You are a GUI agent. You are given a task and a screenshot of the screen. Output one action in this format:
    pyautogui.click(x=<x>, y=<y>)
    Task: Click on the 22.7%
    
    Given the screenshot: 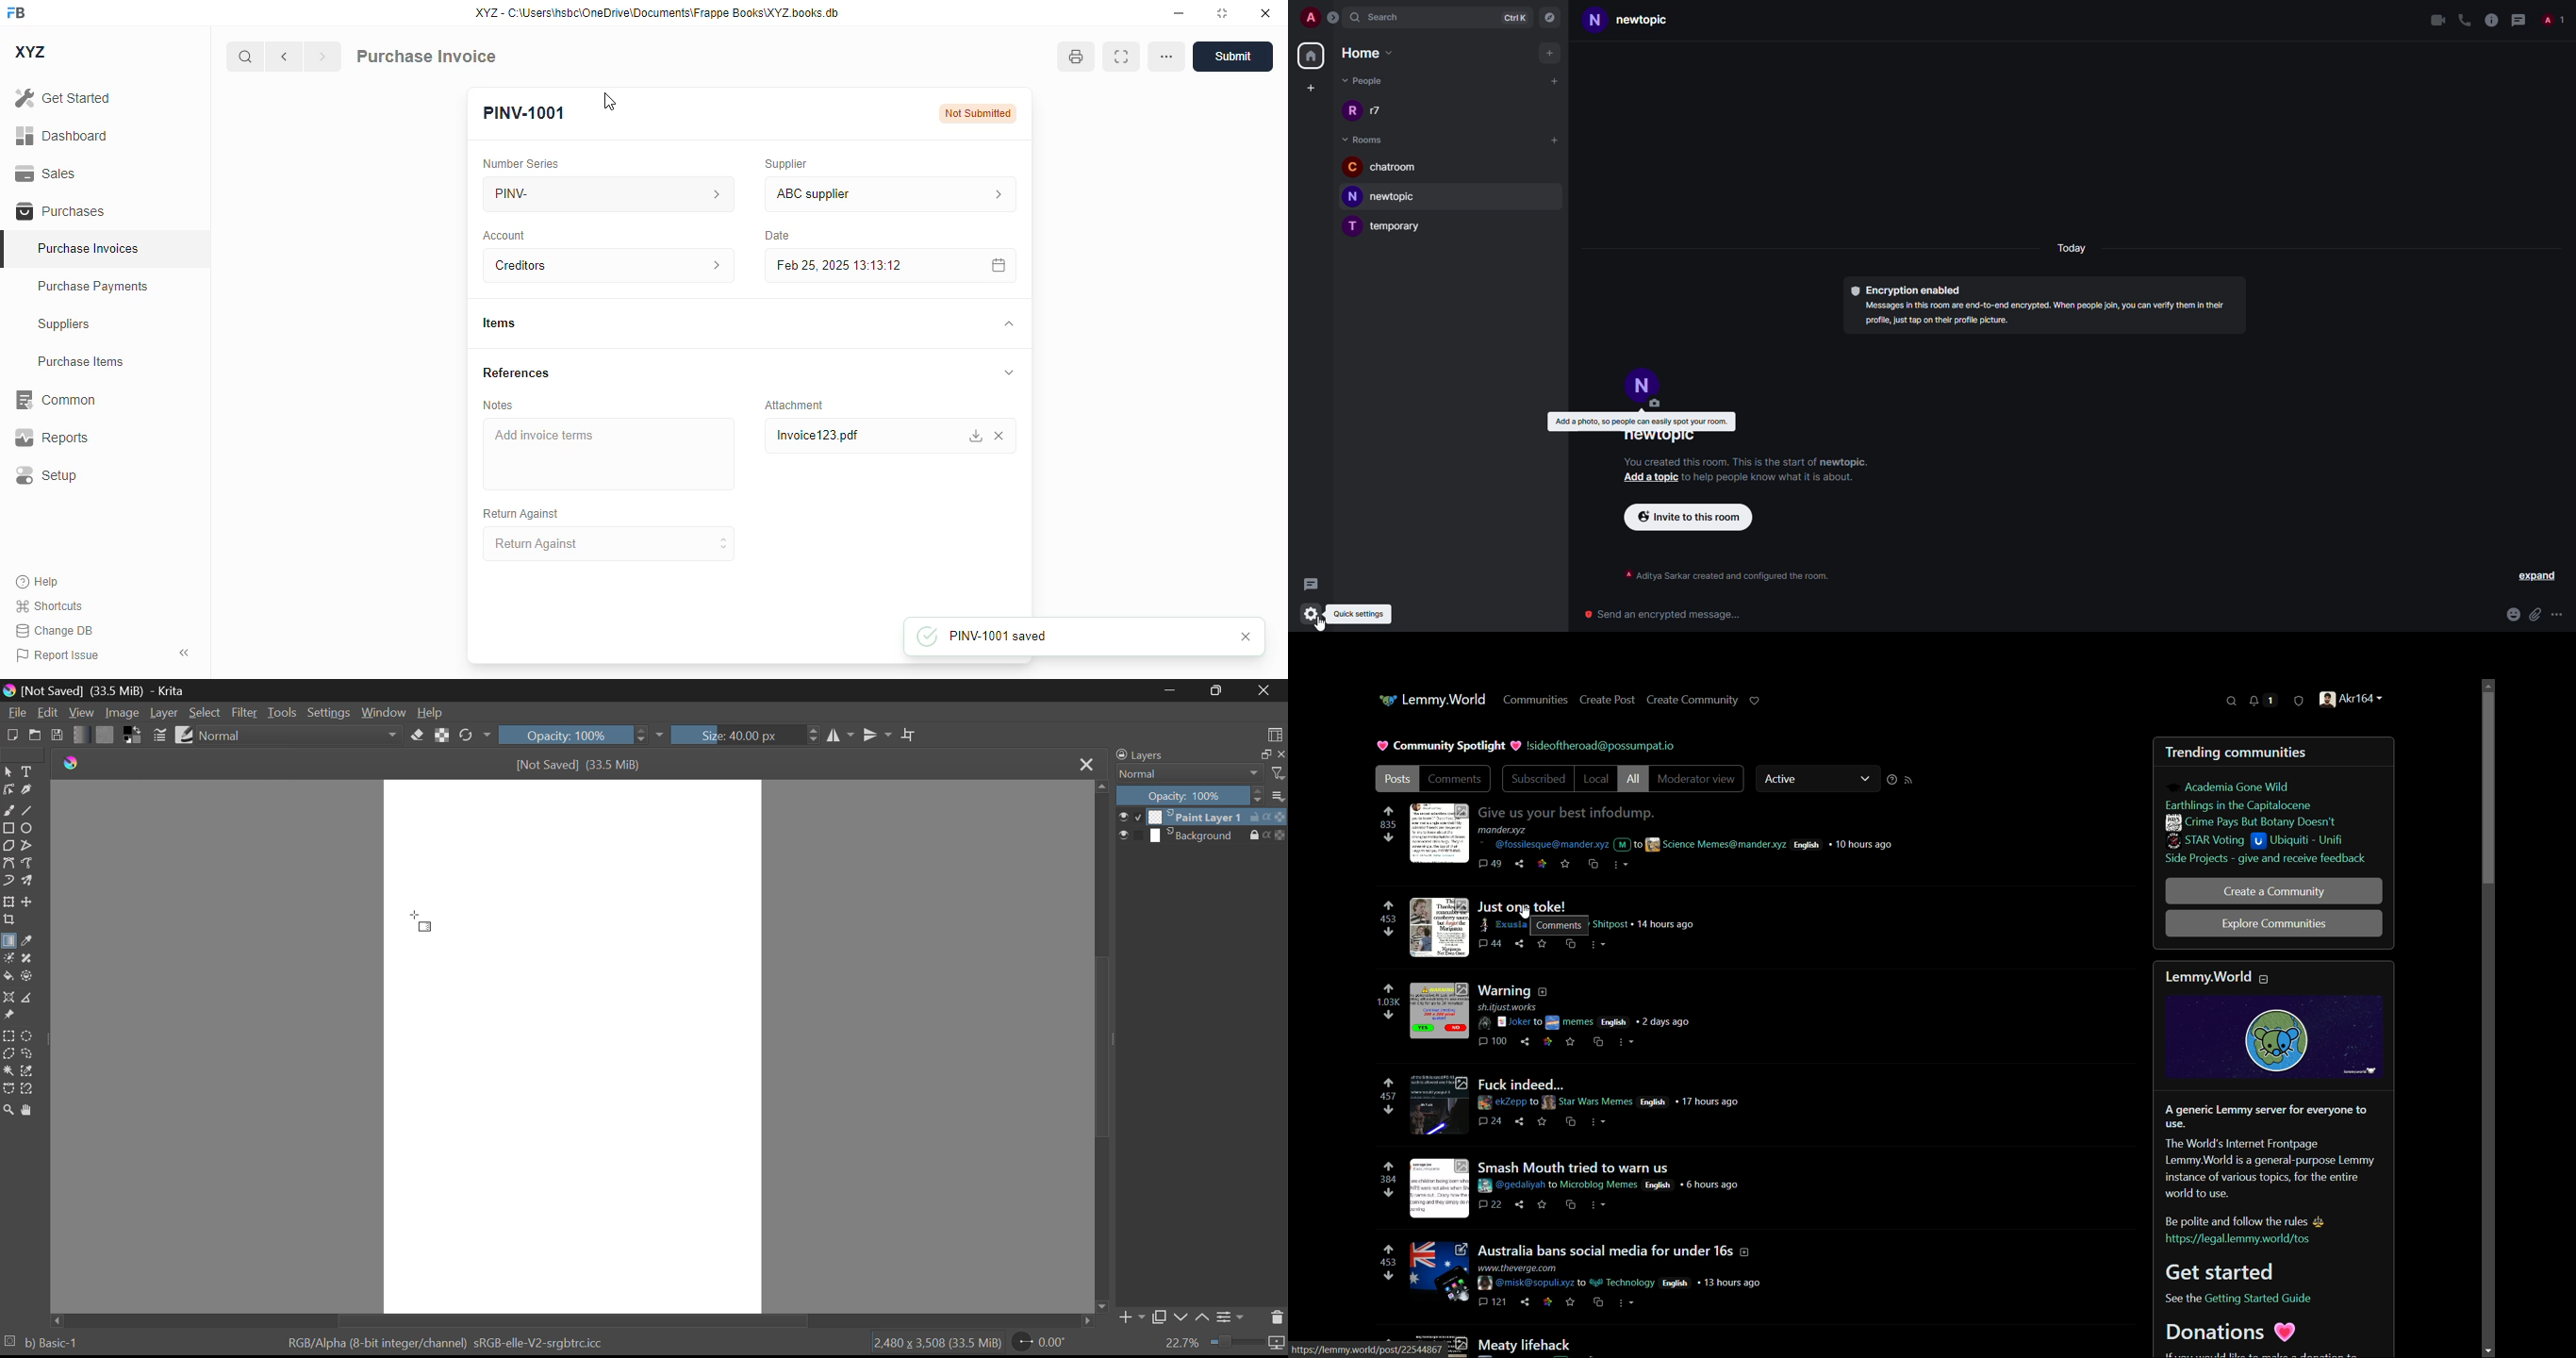 What is the action you would take?
    pyautogui.click(x=1224, y=1344)
    